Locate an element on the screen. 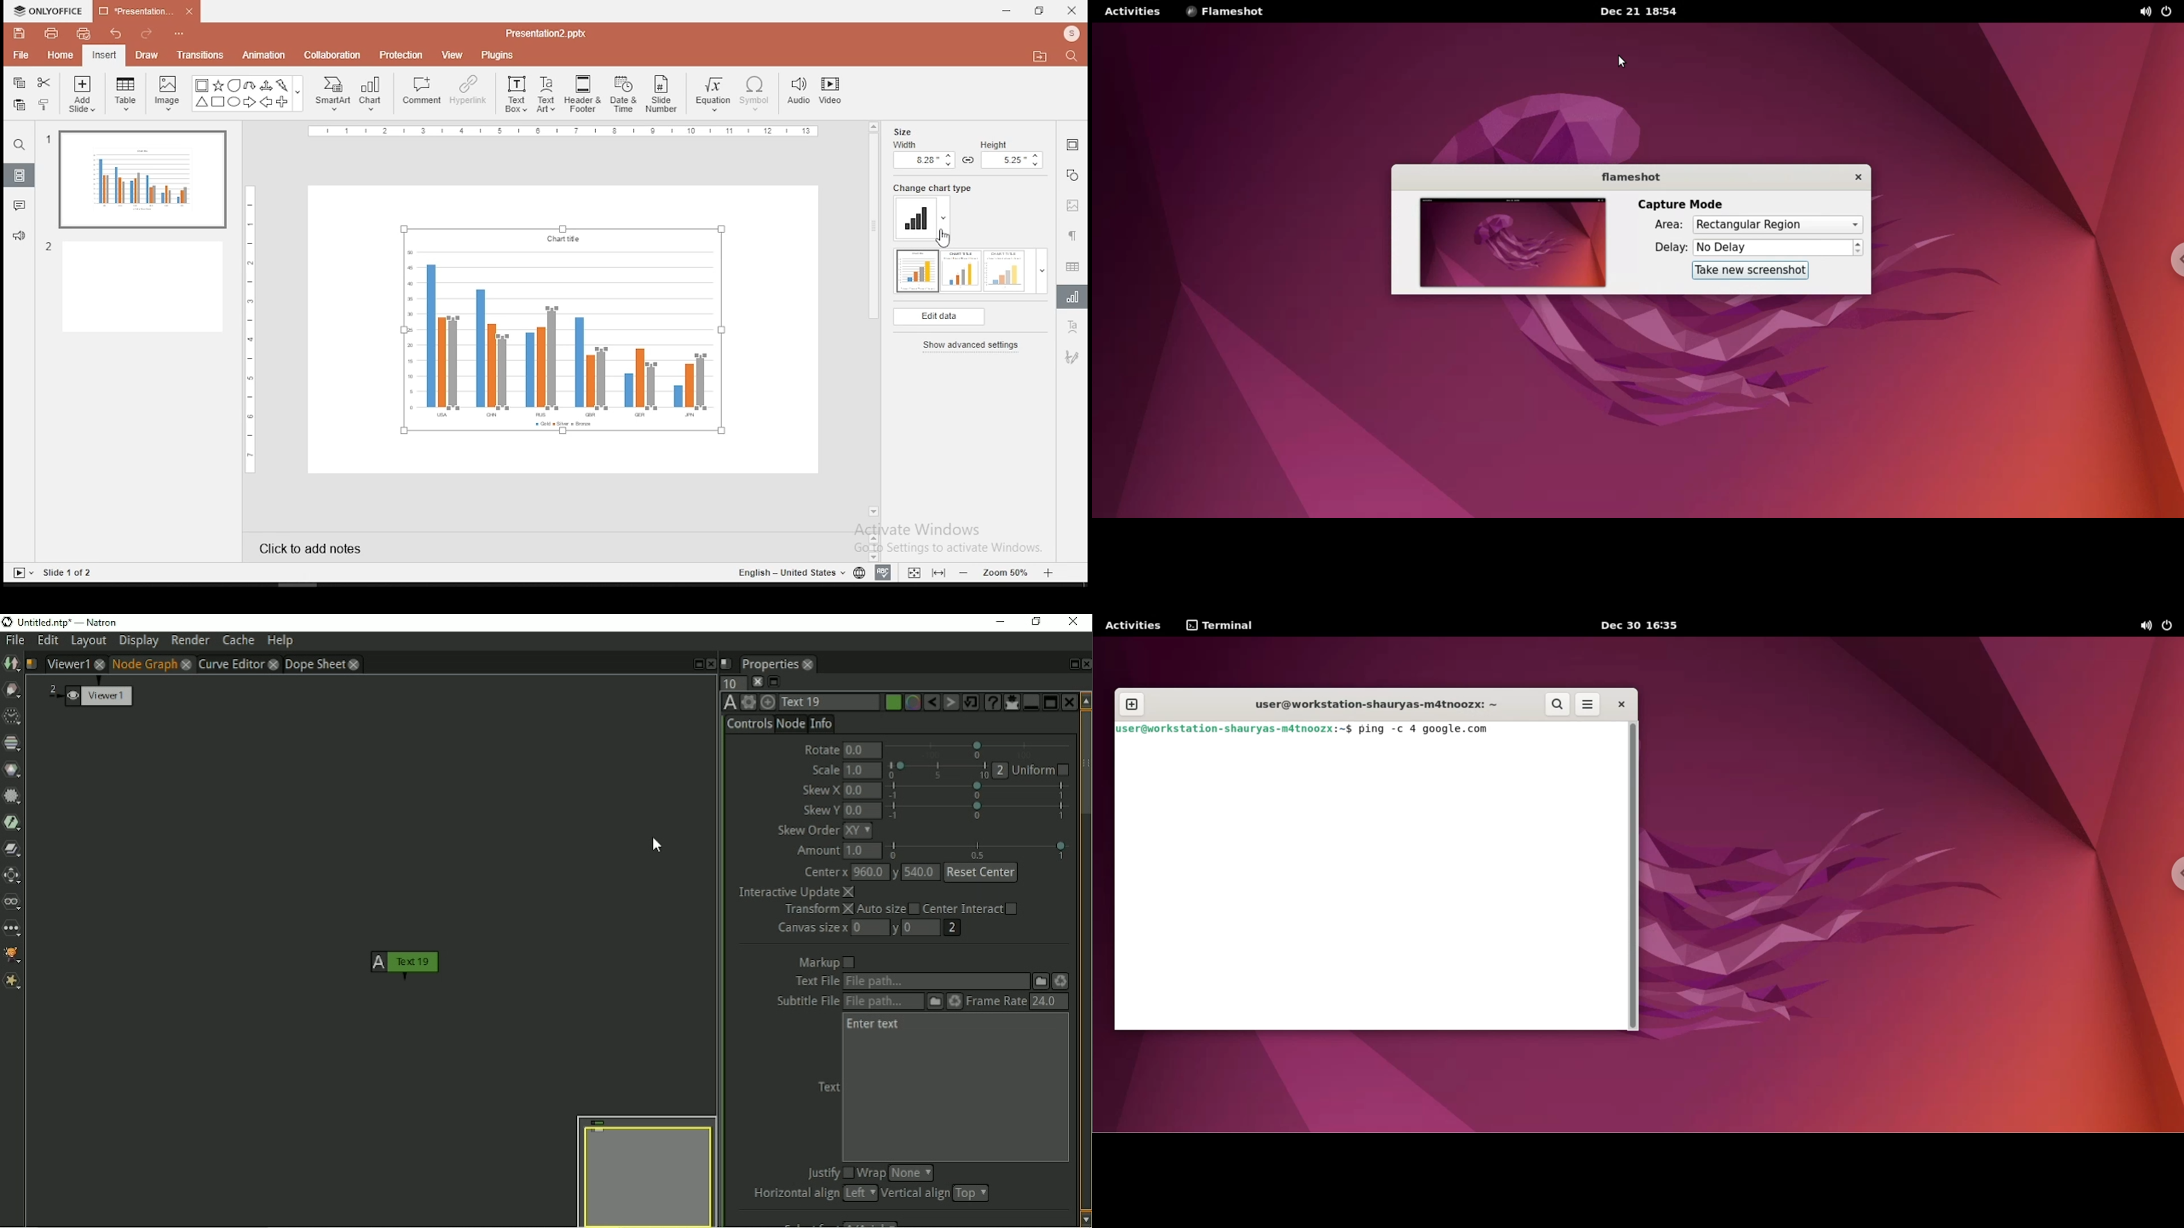  text art tool is located at coordinates (1072, 326).